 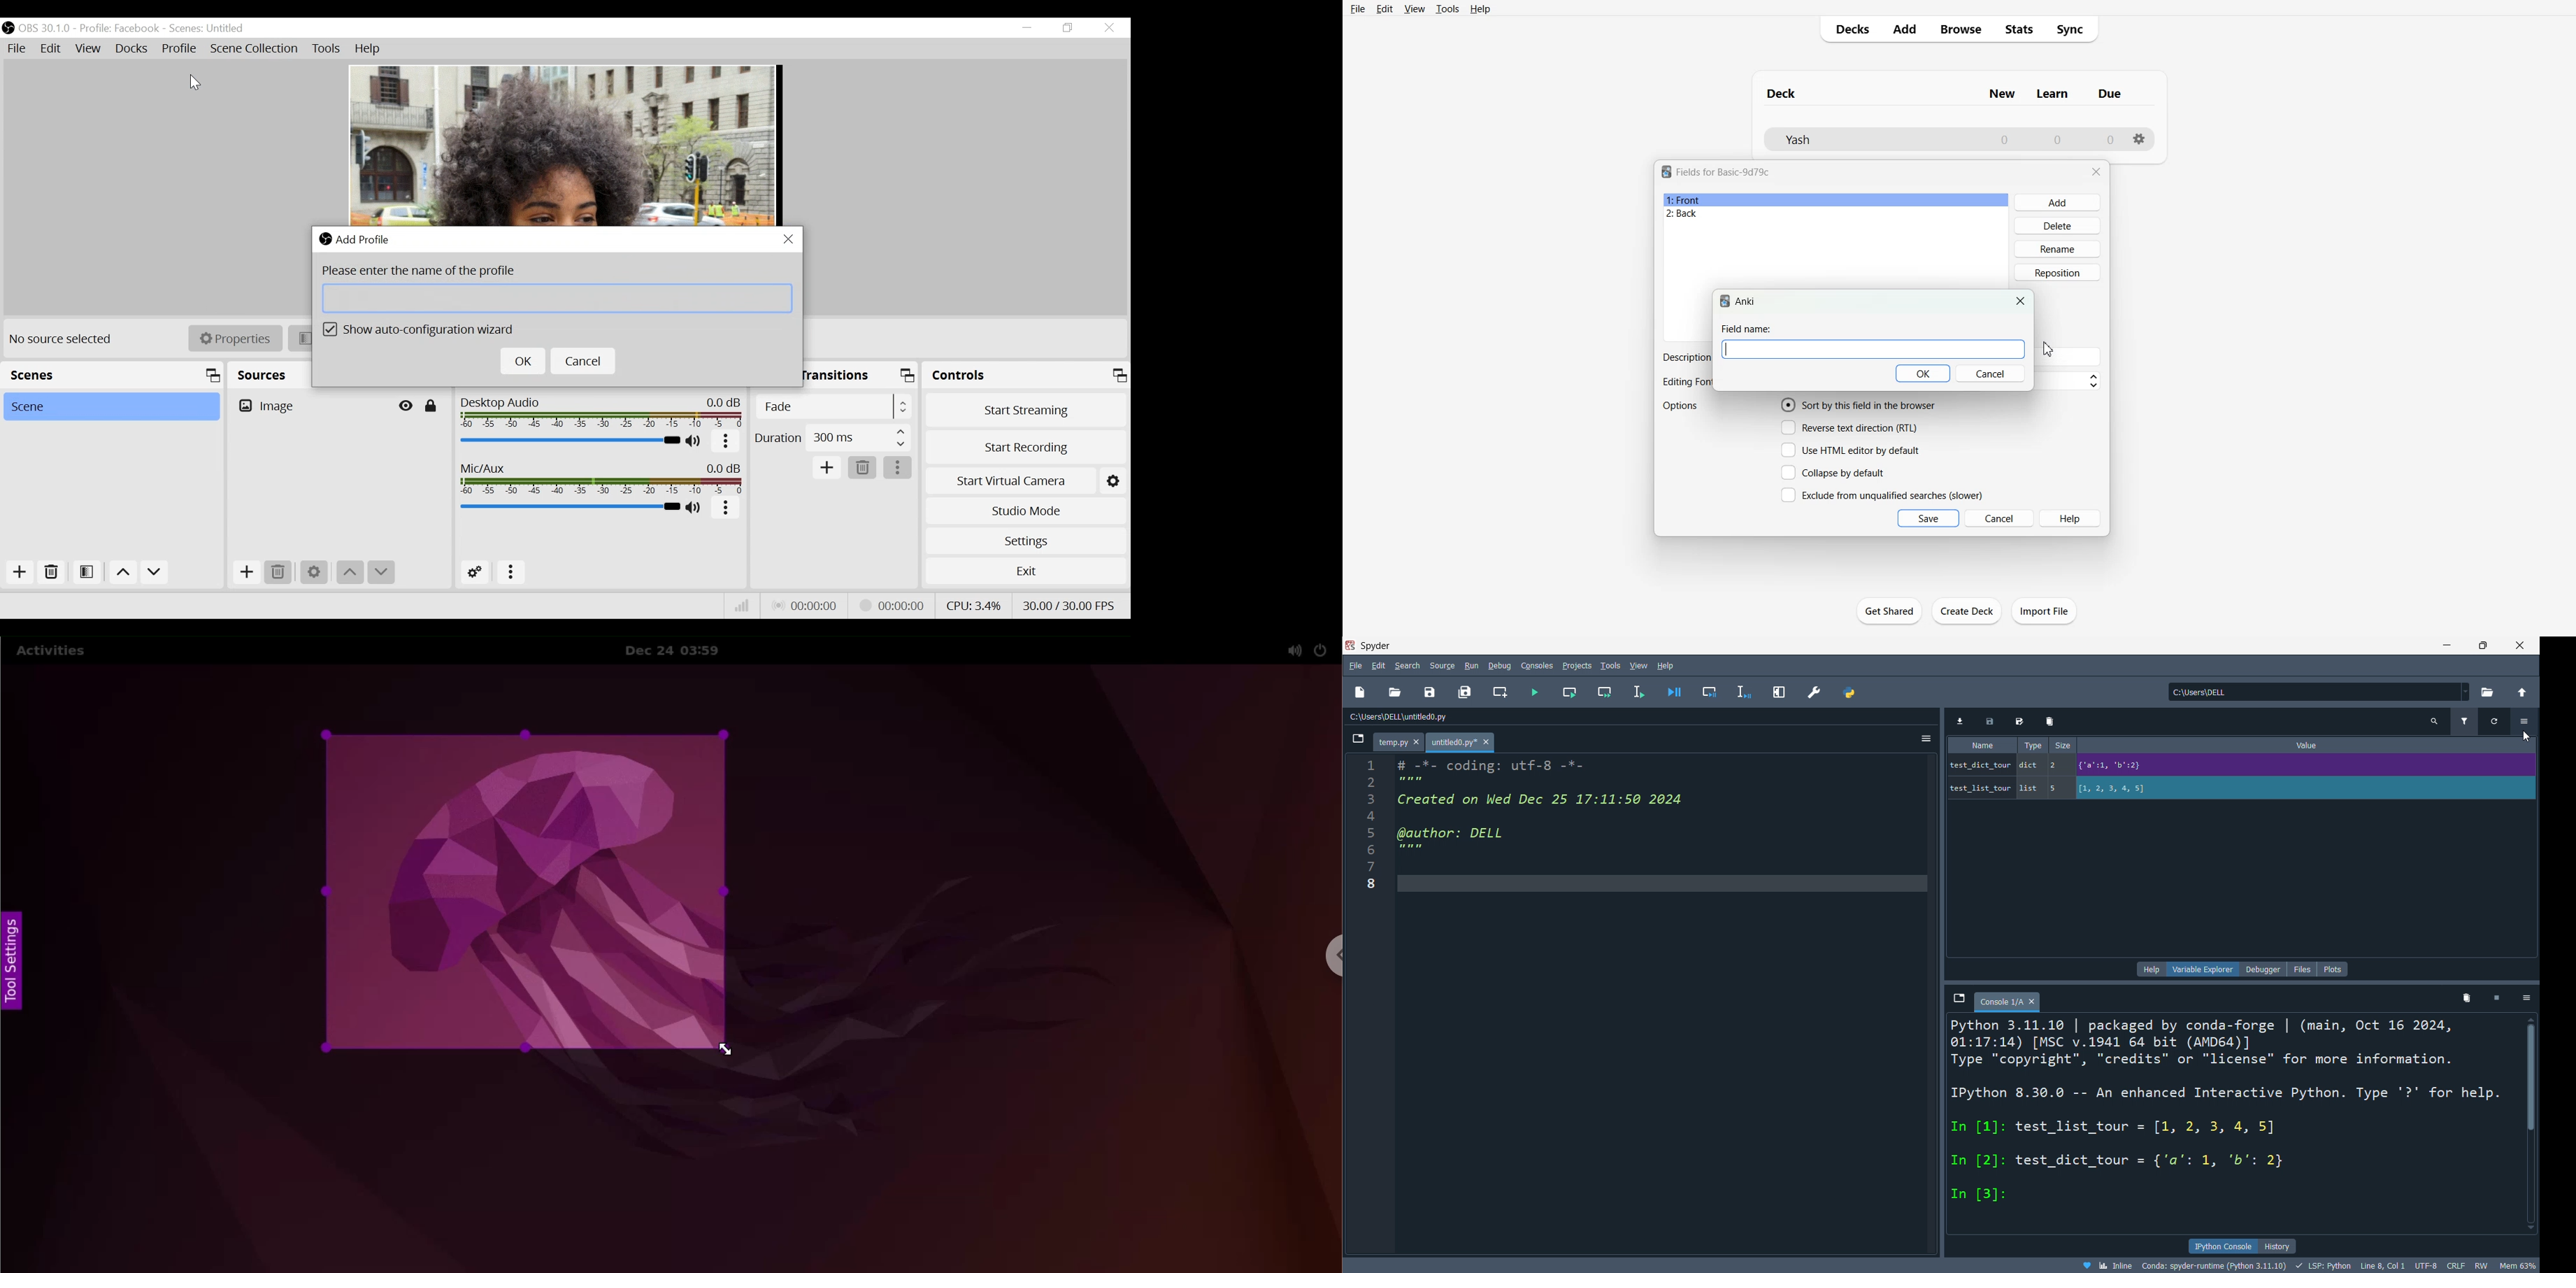 What do you see at coordinates (431, 406) in the screenshot?
I see `(Un)lock` at bounding box center [431, 406].